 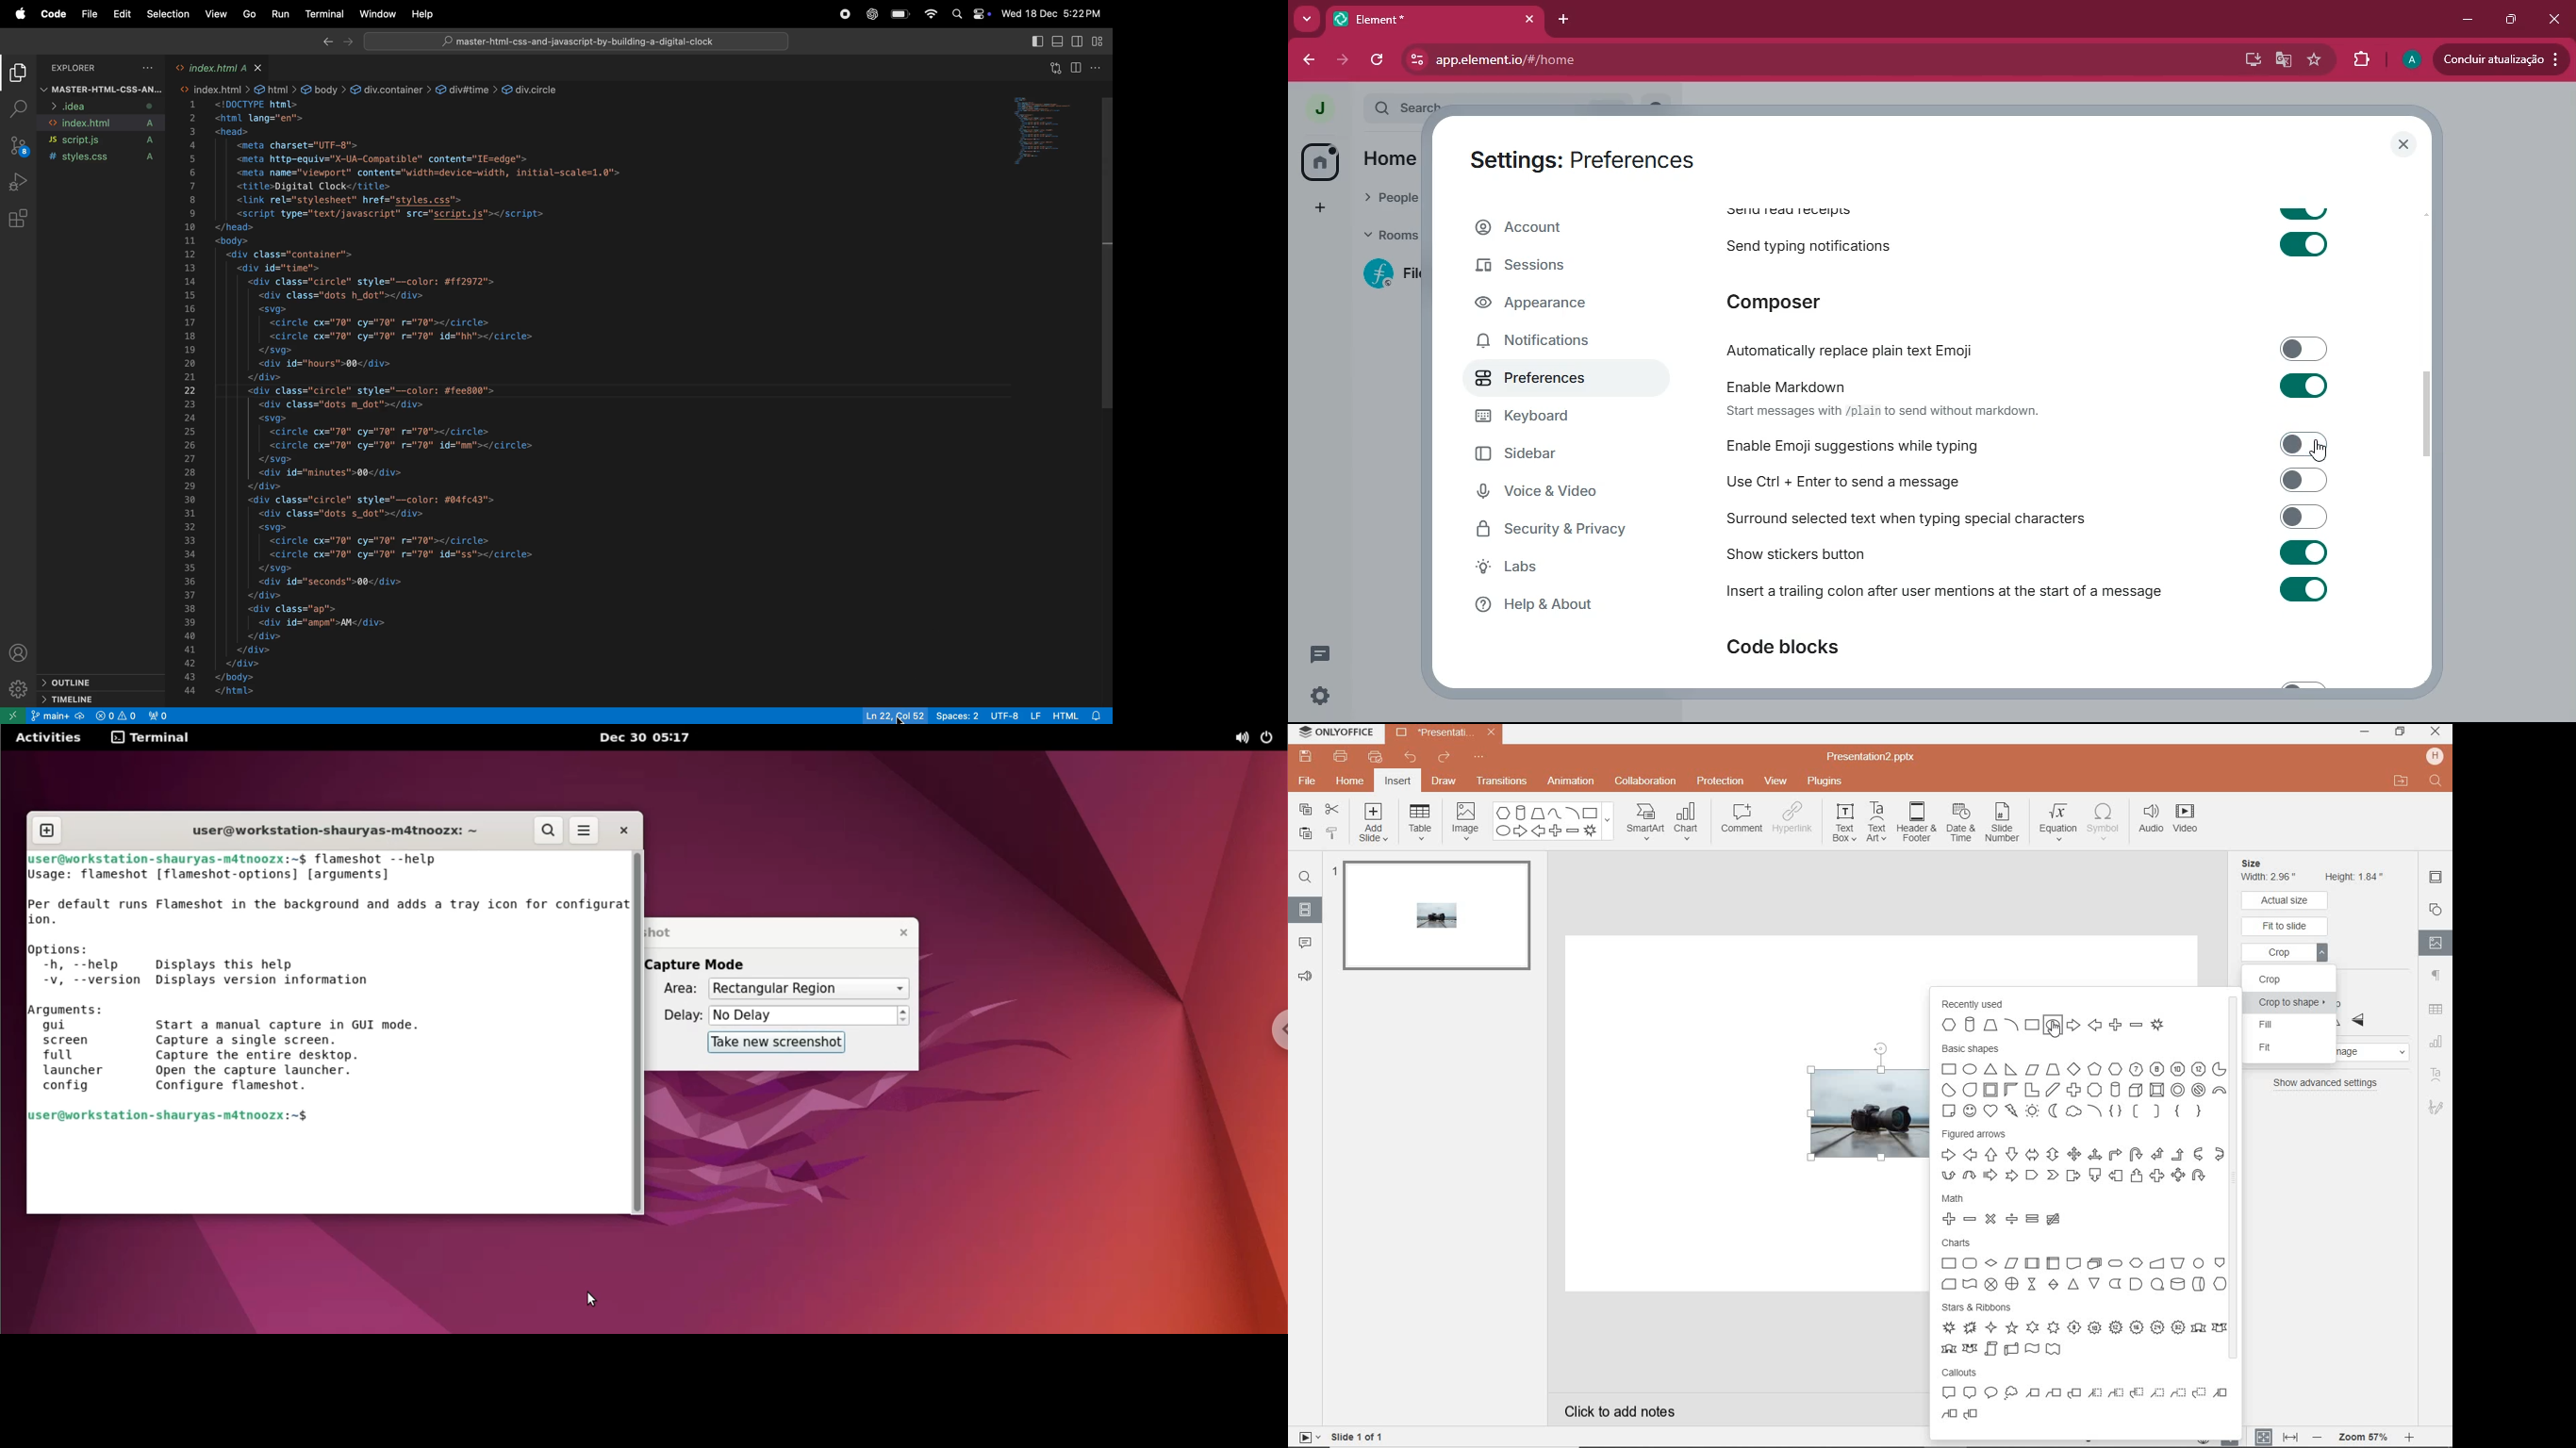 I want to click on plugins, so click(x=1825, y=781).